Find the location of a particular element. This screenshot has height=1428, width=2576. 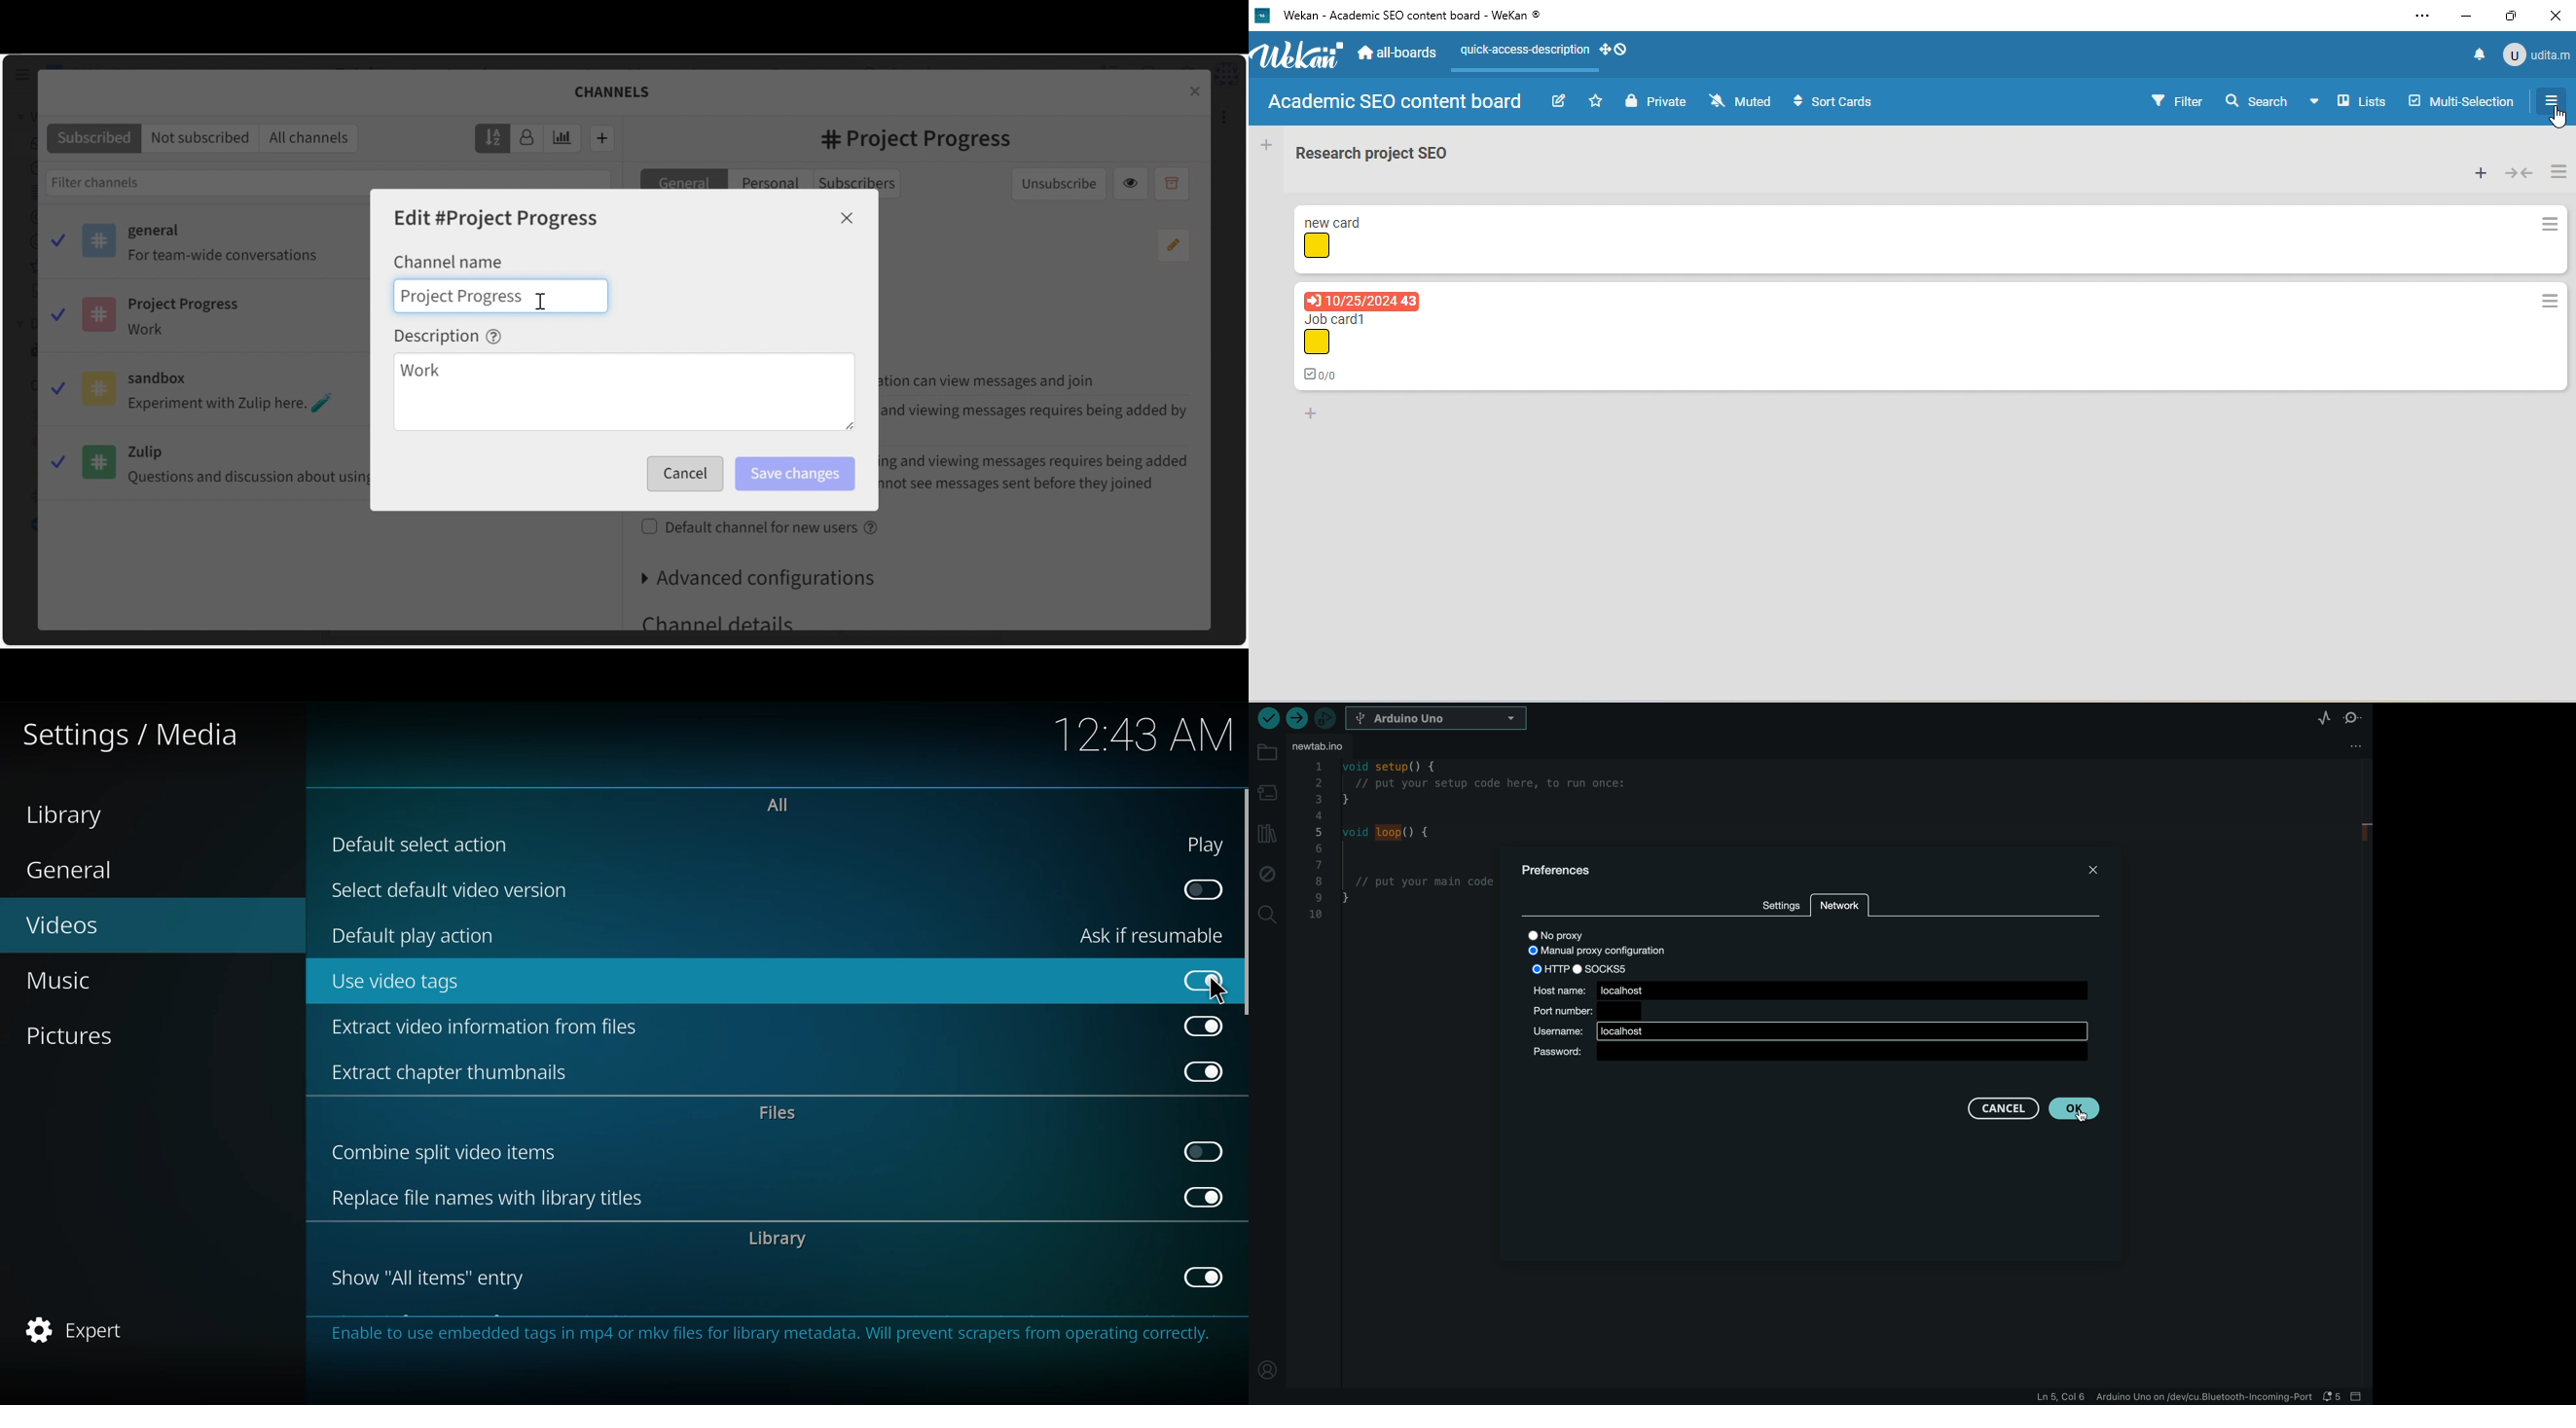

extract chapter thumbnails is located at coordinates (463, 1071).